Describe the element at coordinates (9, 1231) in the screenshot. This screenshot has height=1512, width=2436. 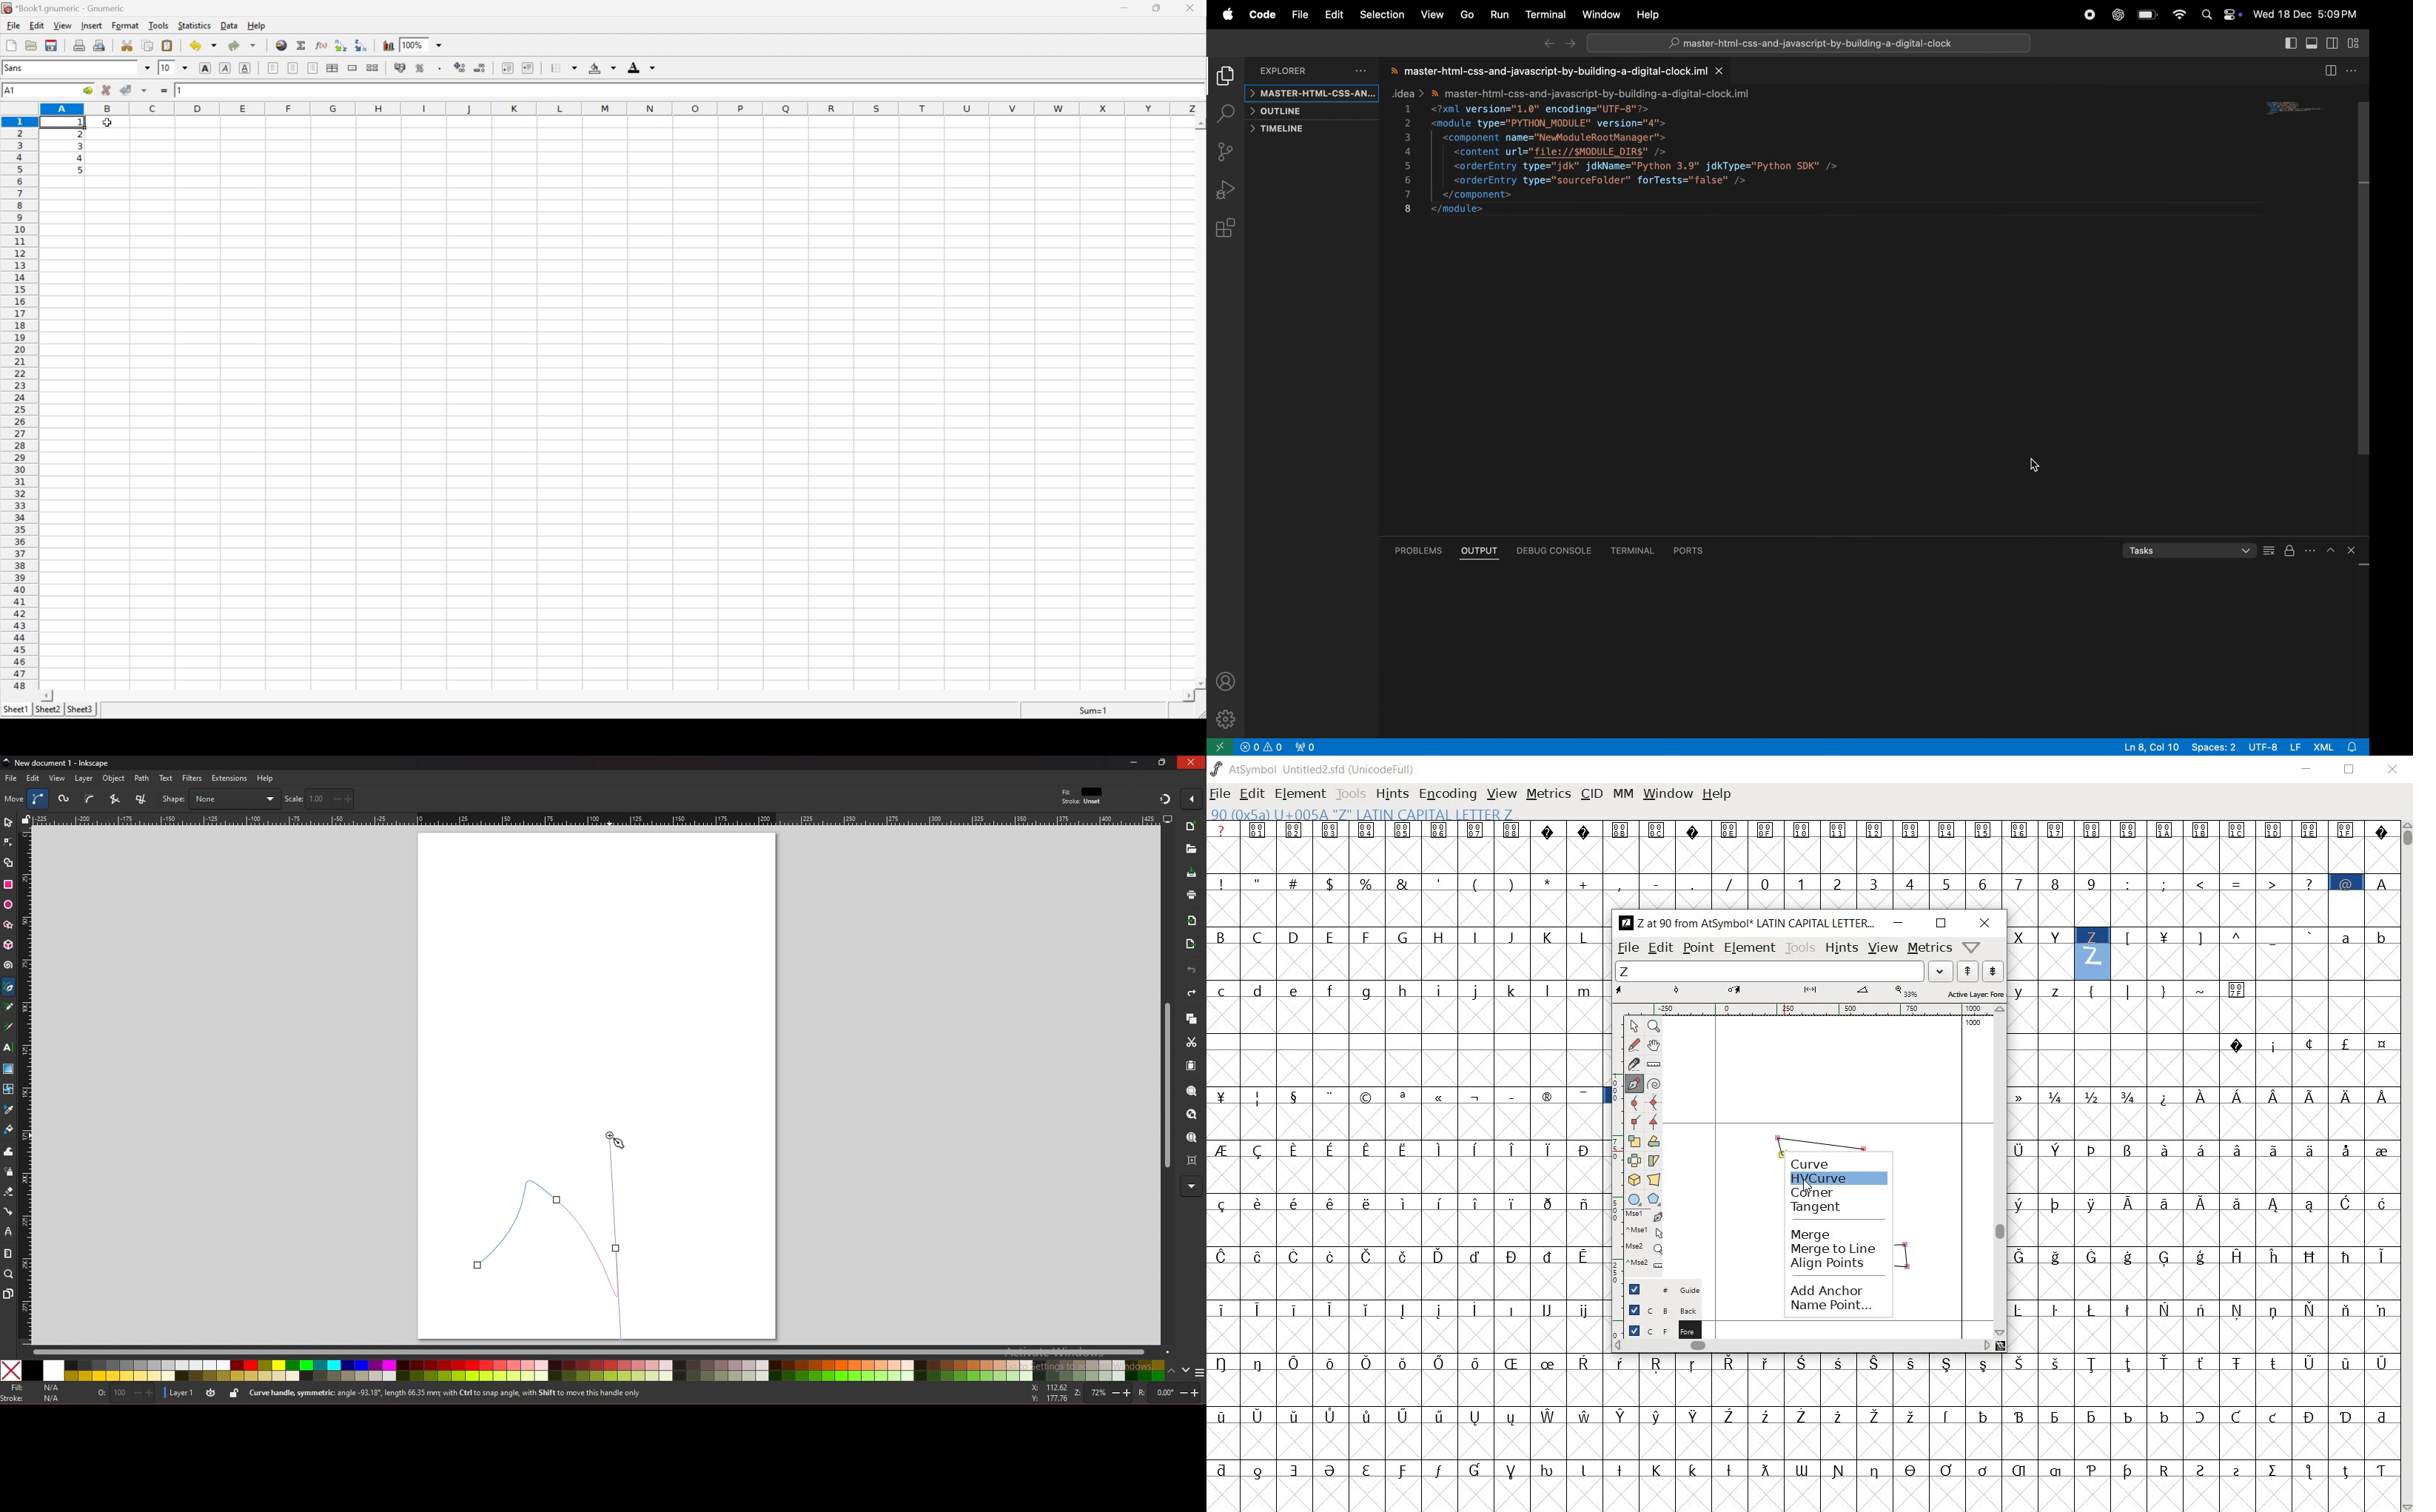
I see `lpe` at that location.